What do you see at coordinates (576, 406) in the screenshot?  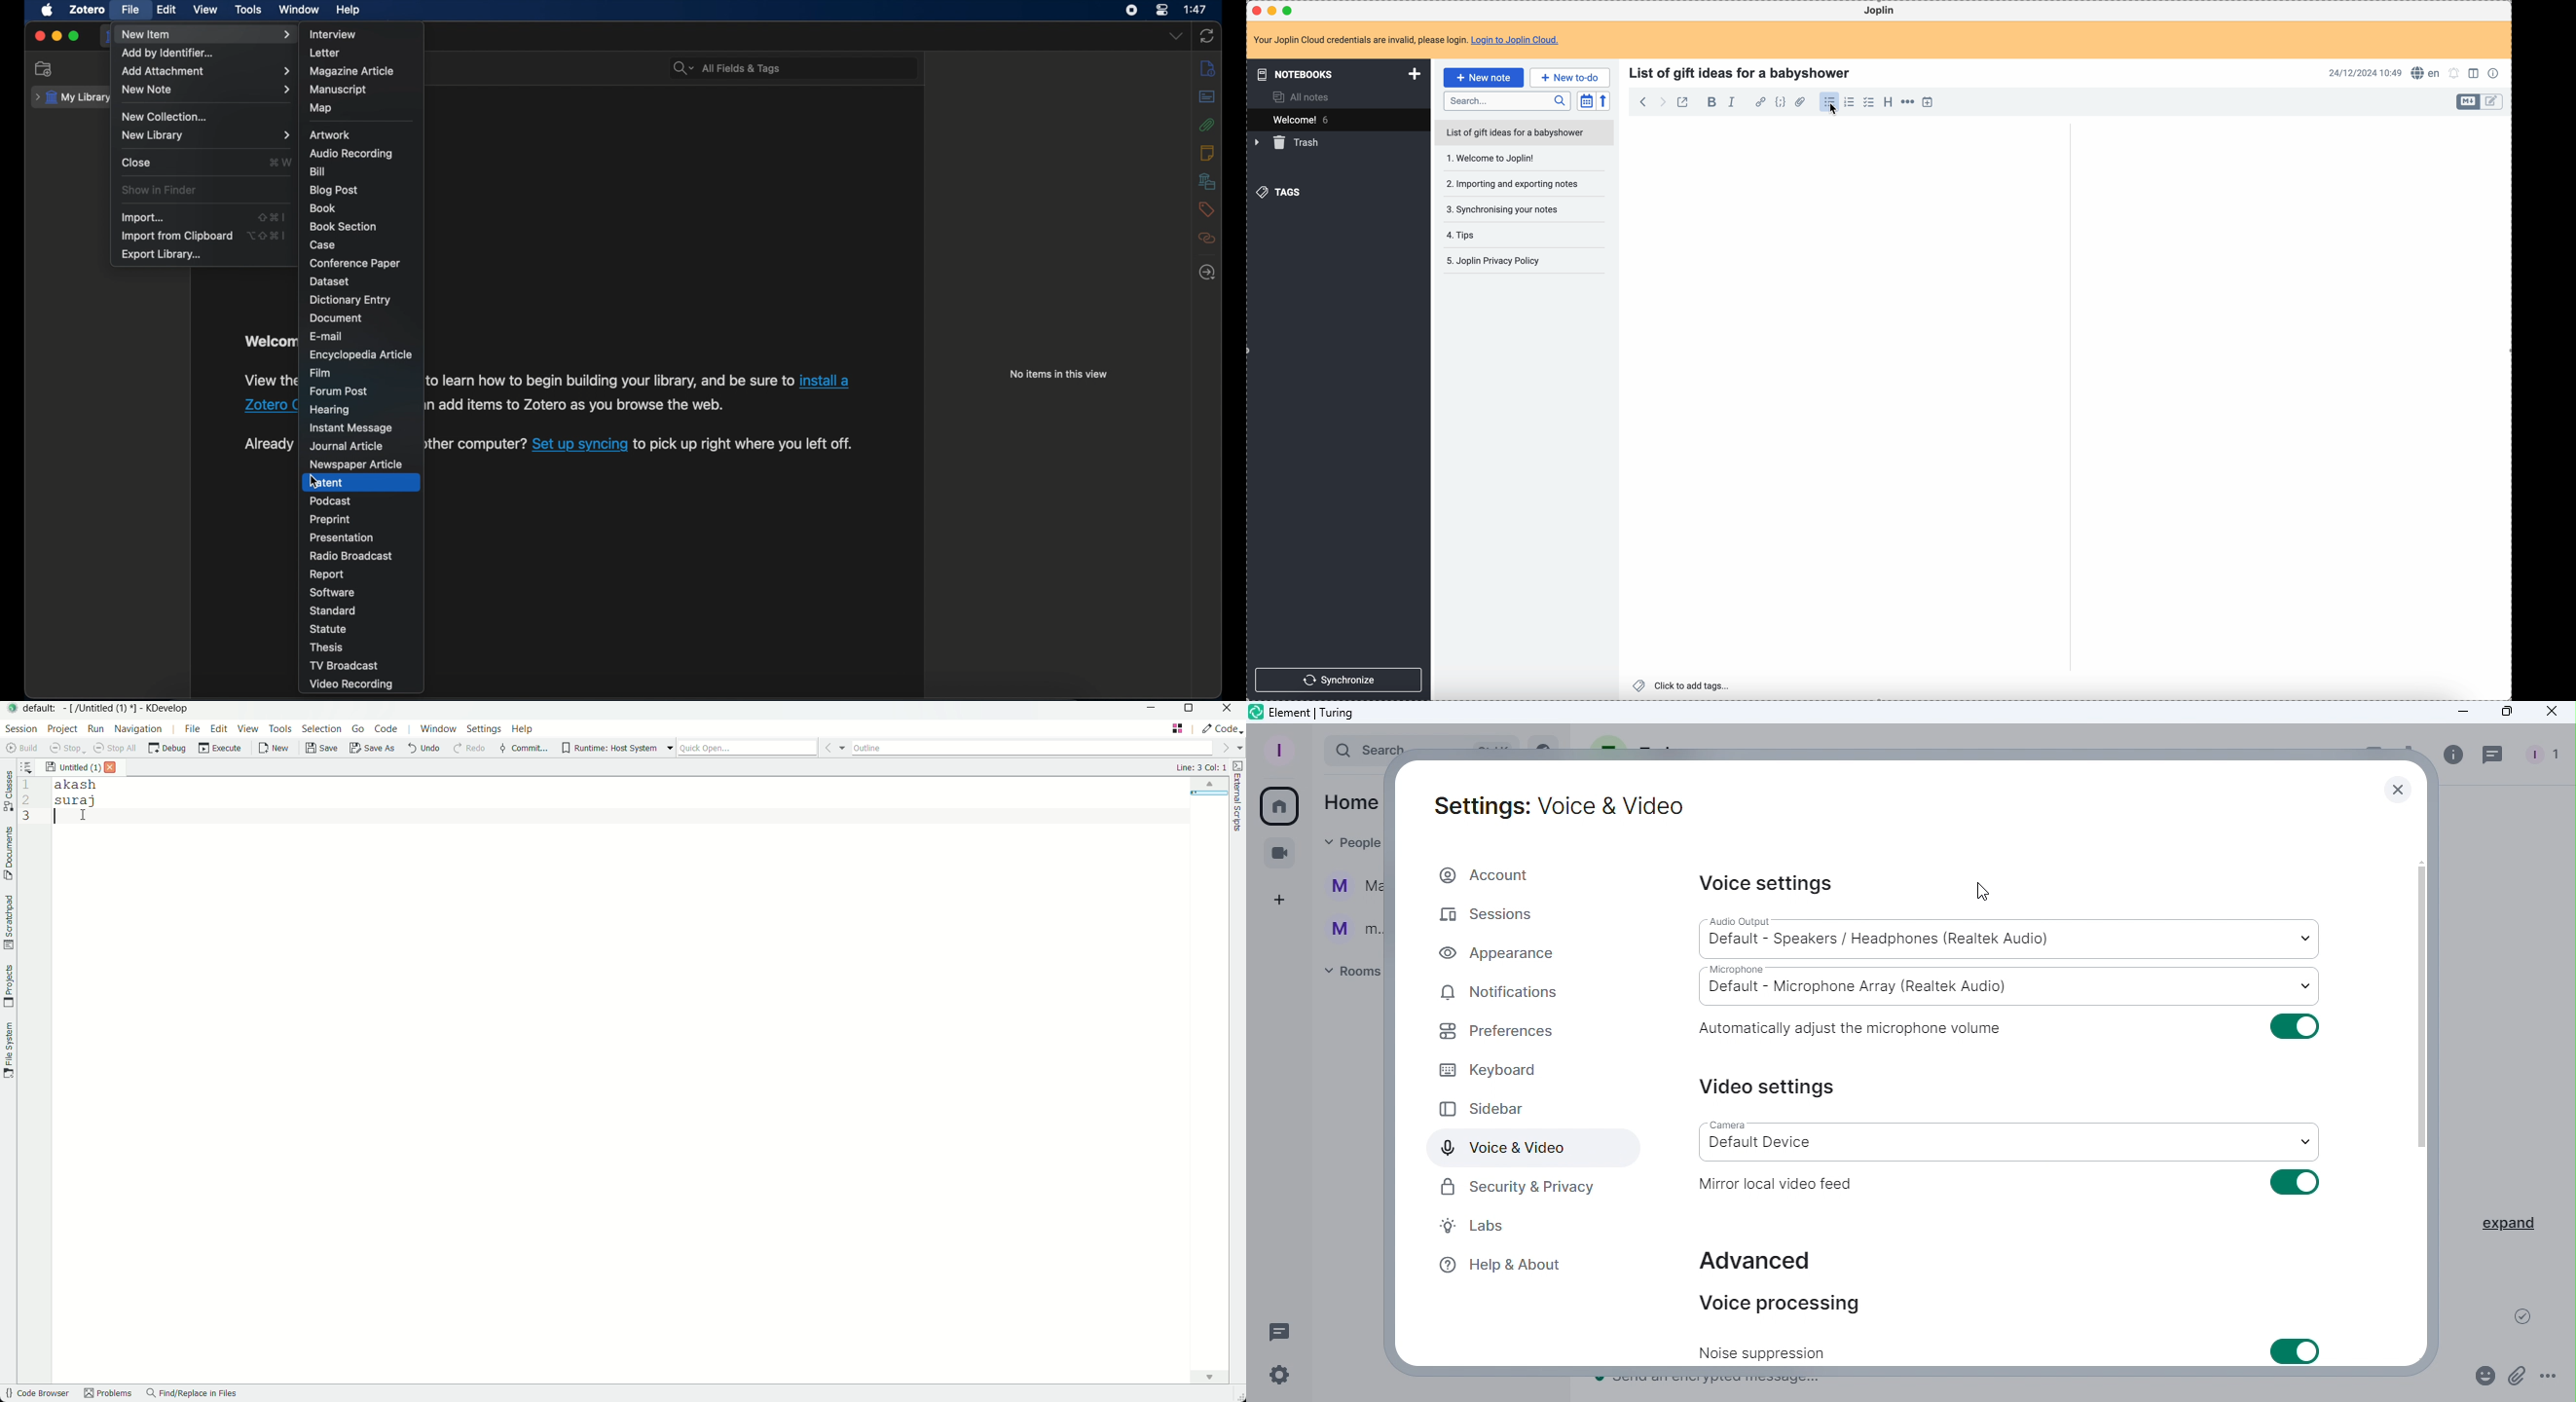 I see `add items to Zotero as you browse the web.` at bounding box center [576, 406].